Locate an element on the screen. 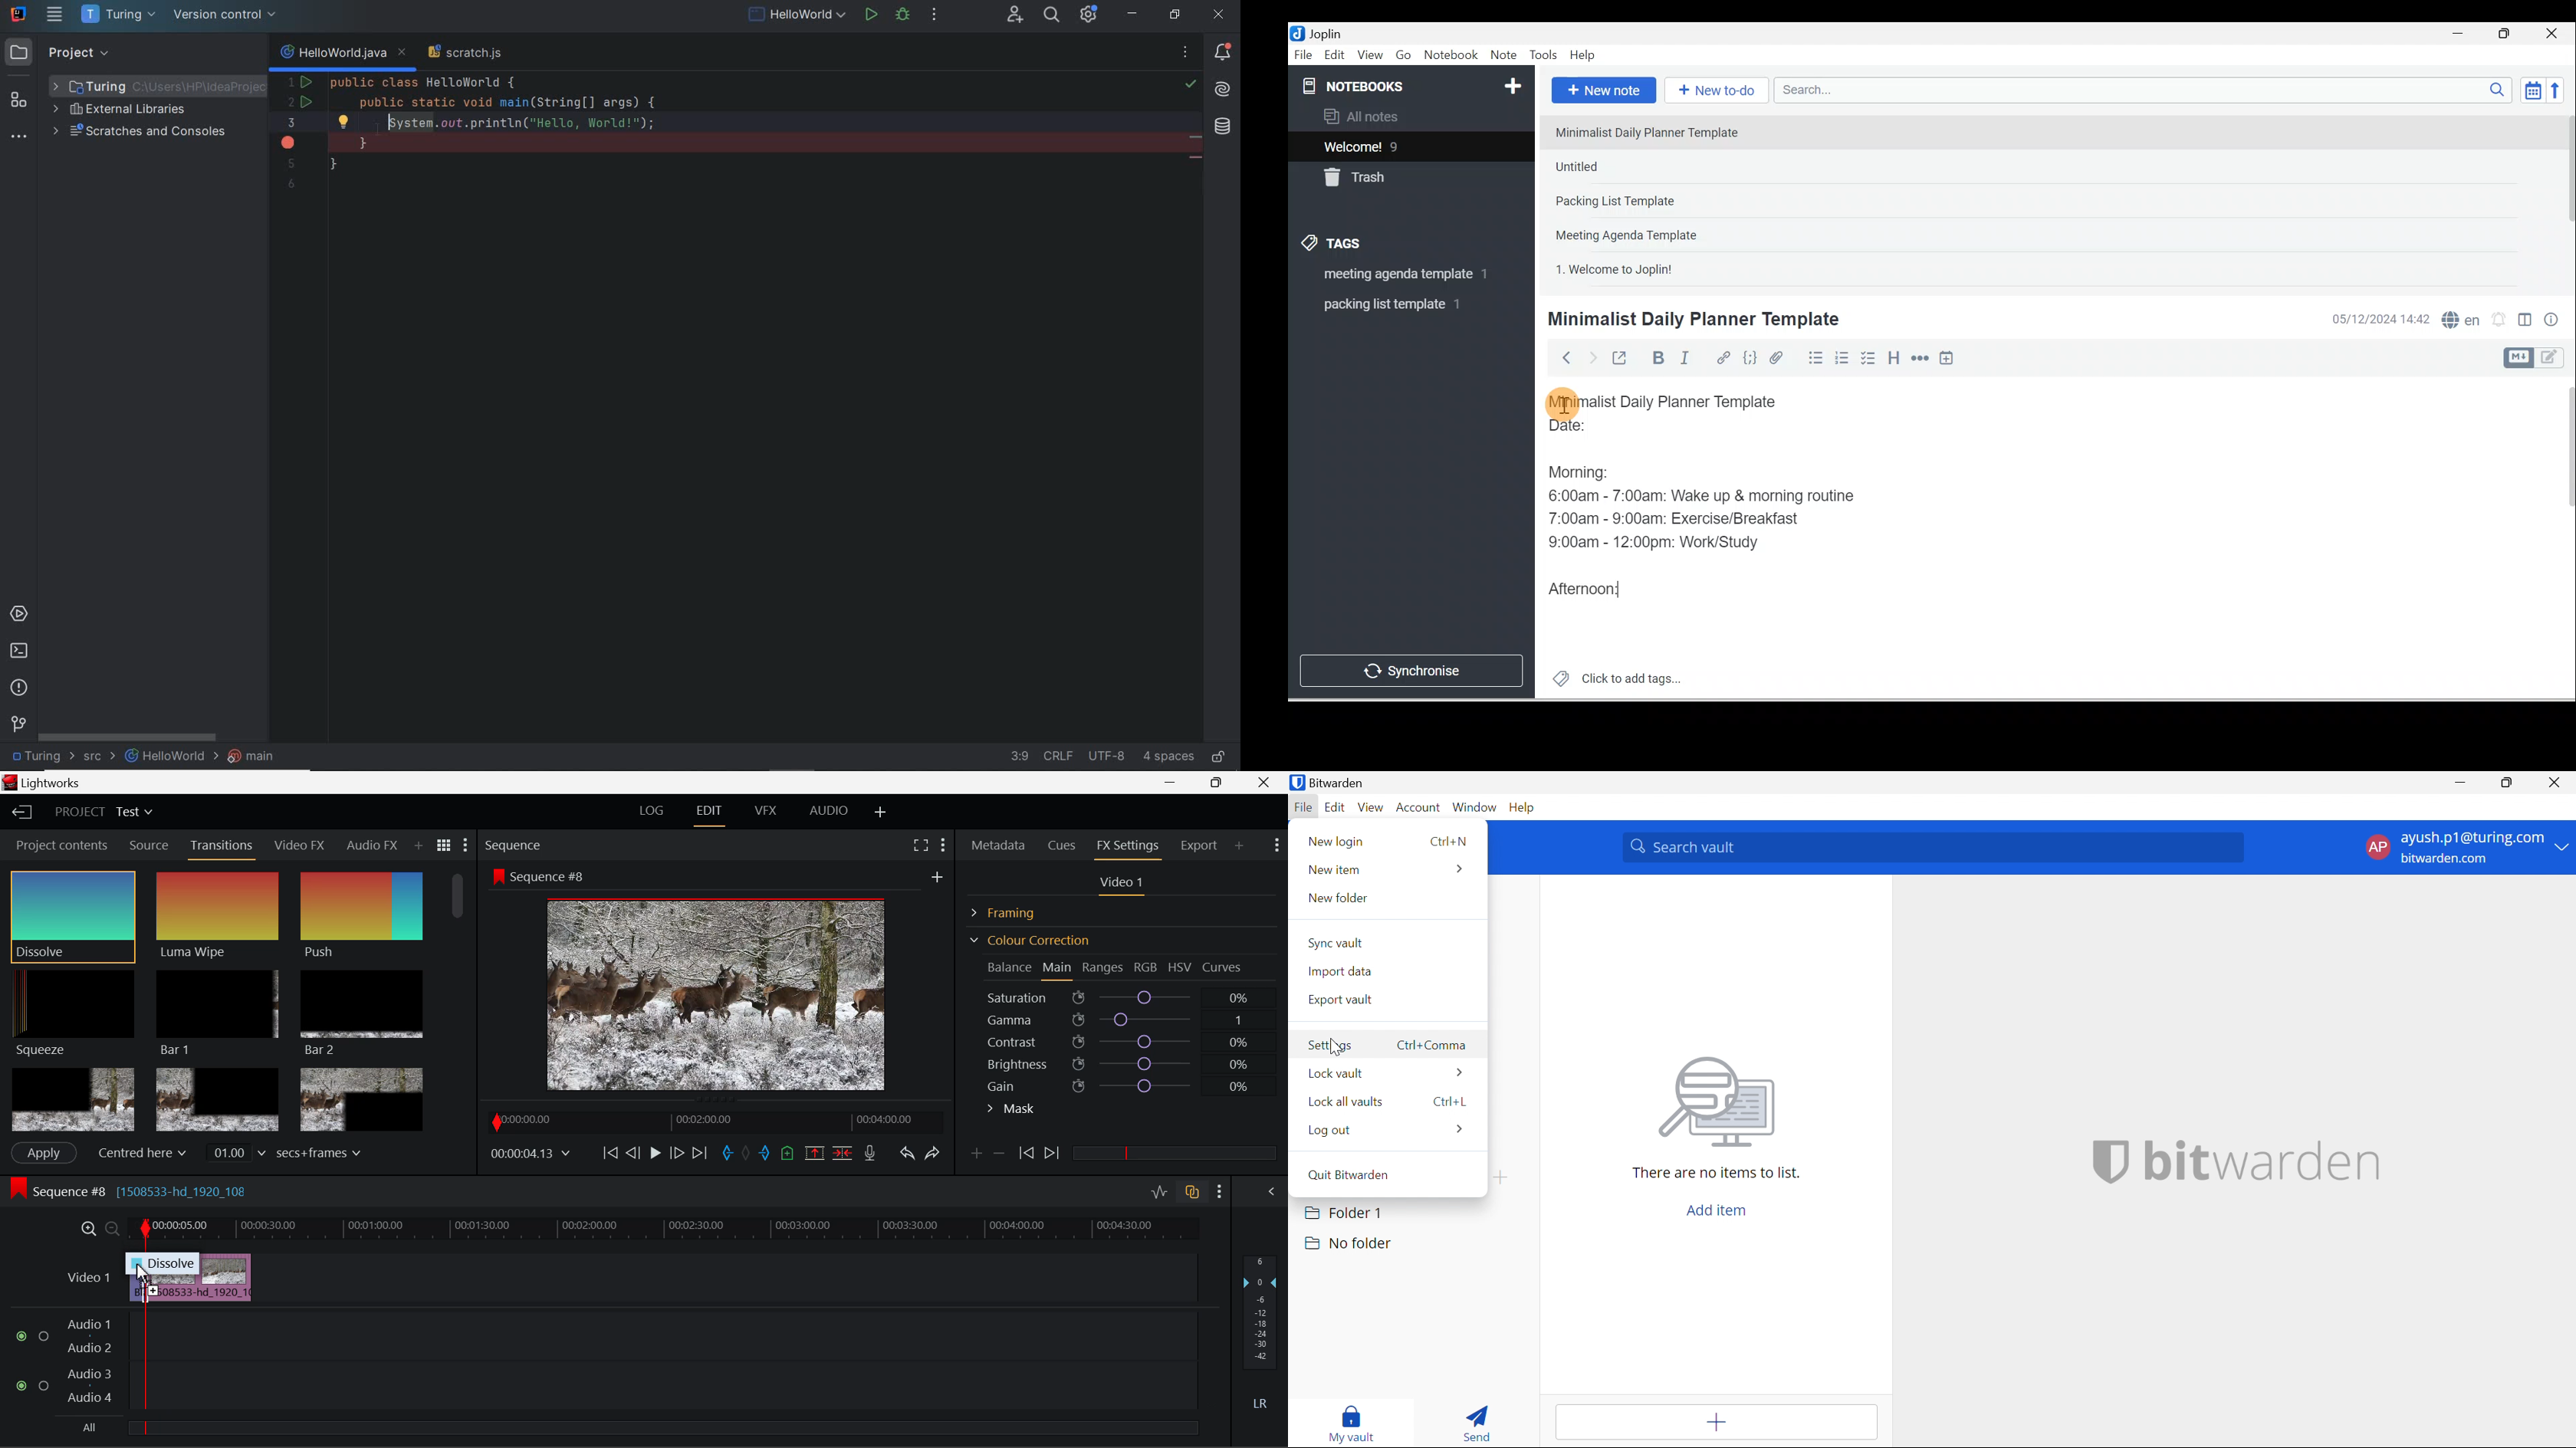  Minimize is located at coordinates (1220, 782).